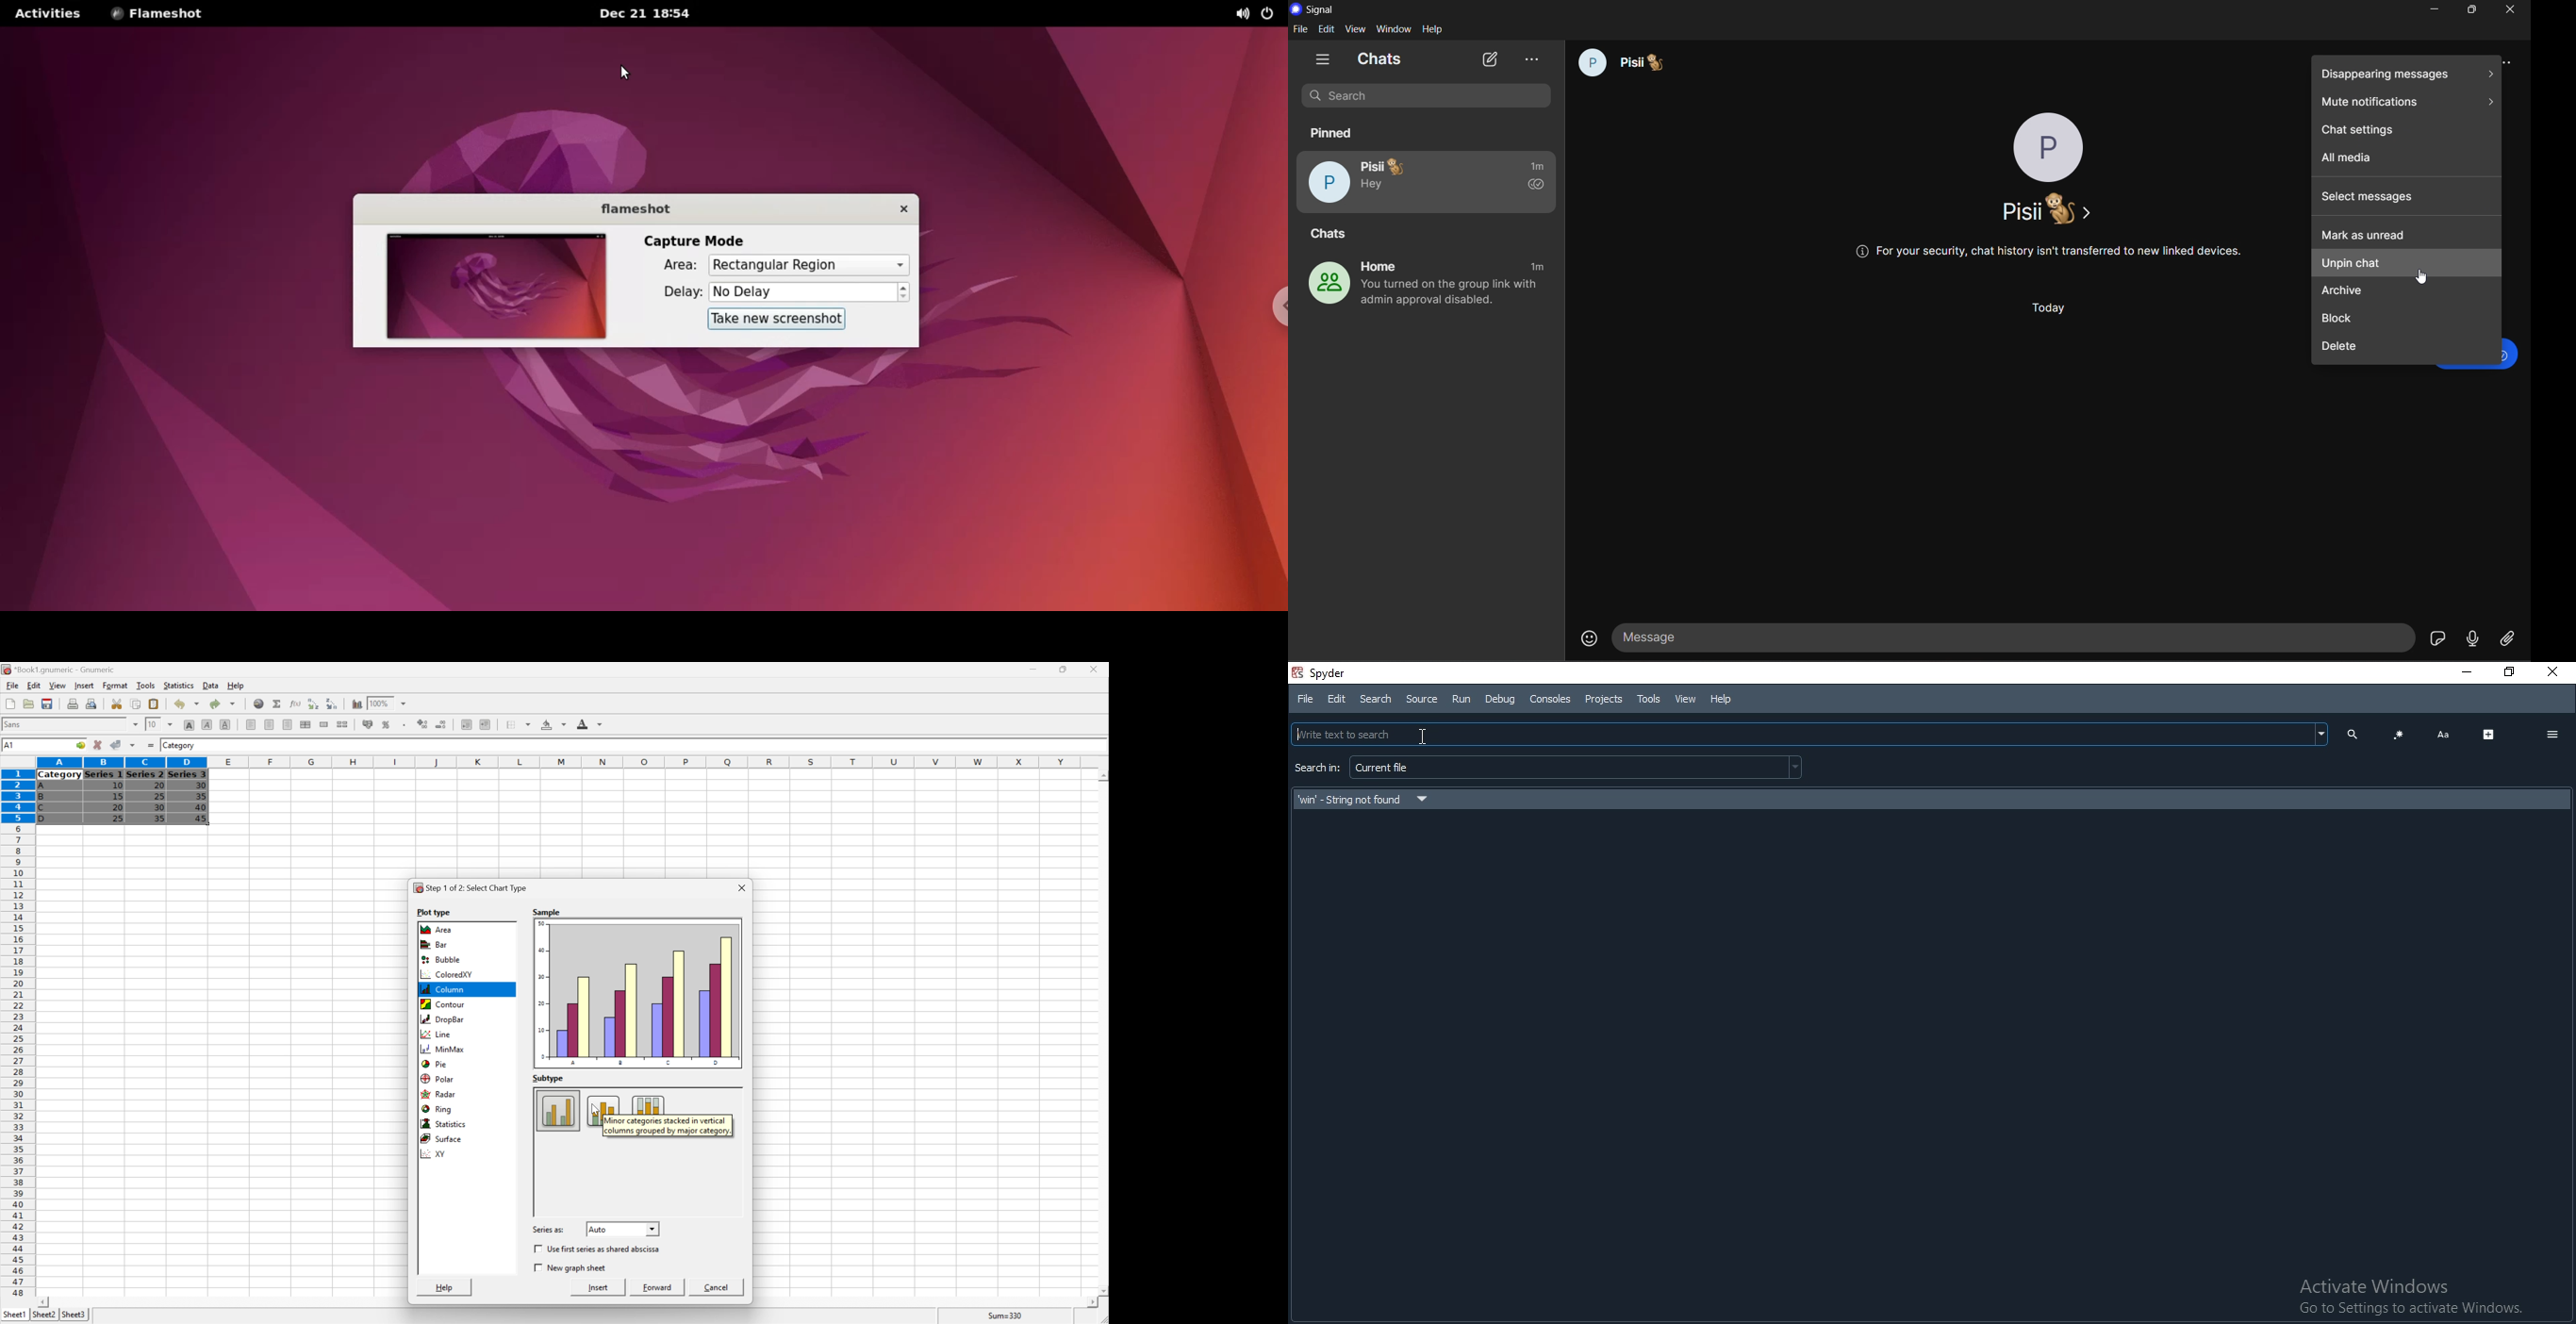 Image resolution: width=2576 pixels, height=1344 pixels. I want to click on Minor categories stacked in vertical, so click(665, 1121).